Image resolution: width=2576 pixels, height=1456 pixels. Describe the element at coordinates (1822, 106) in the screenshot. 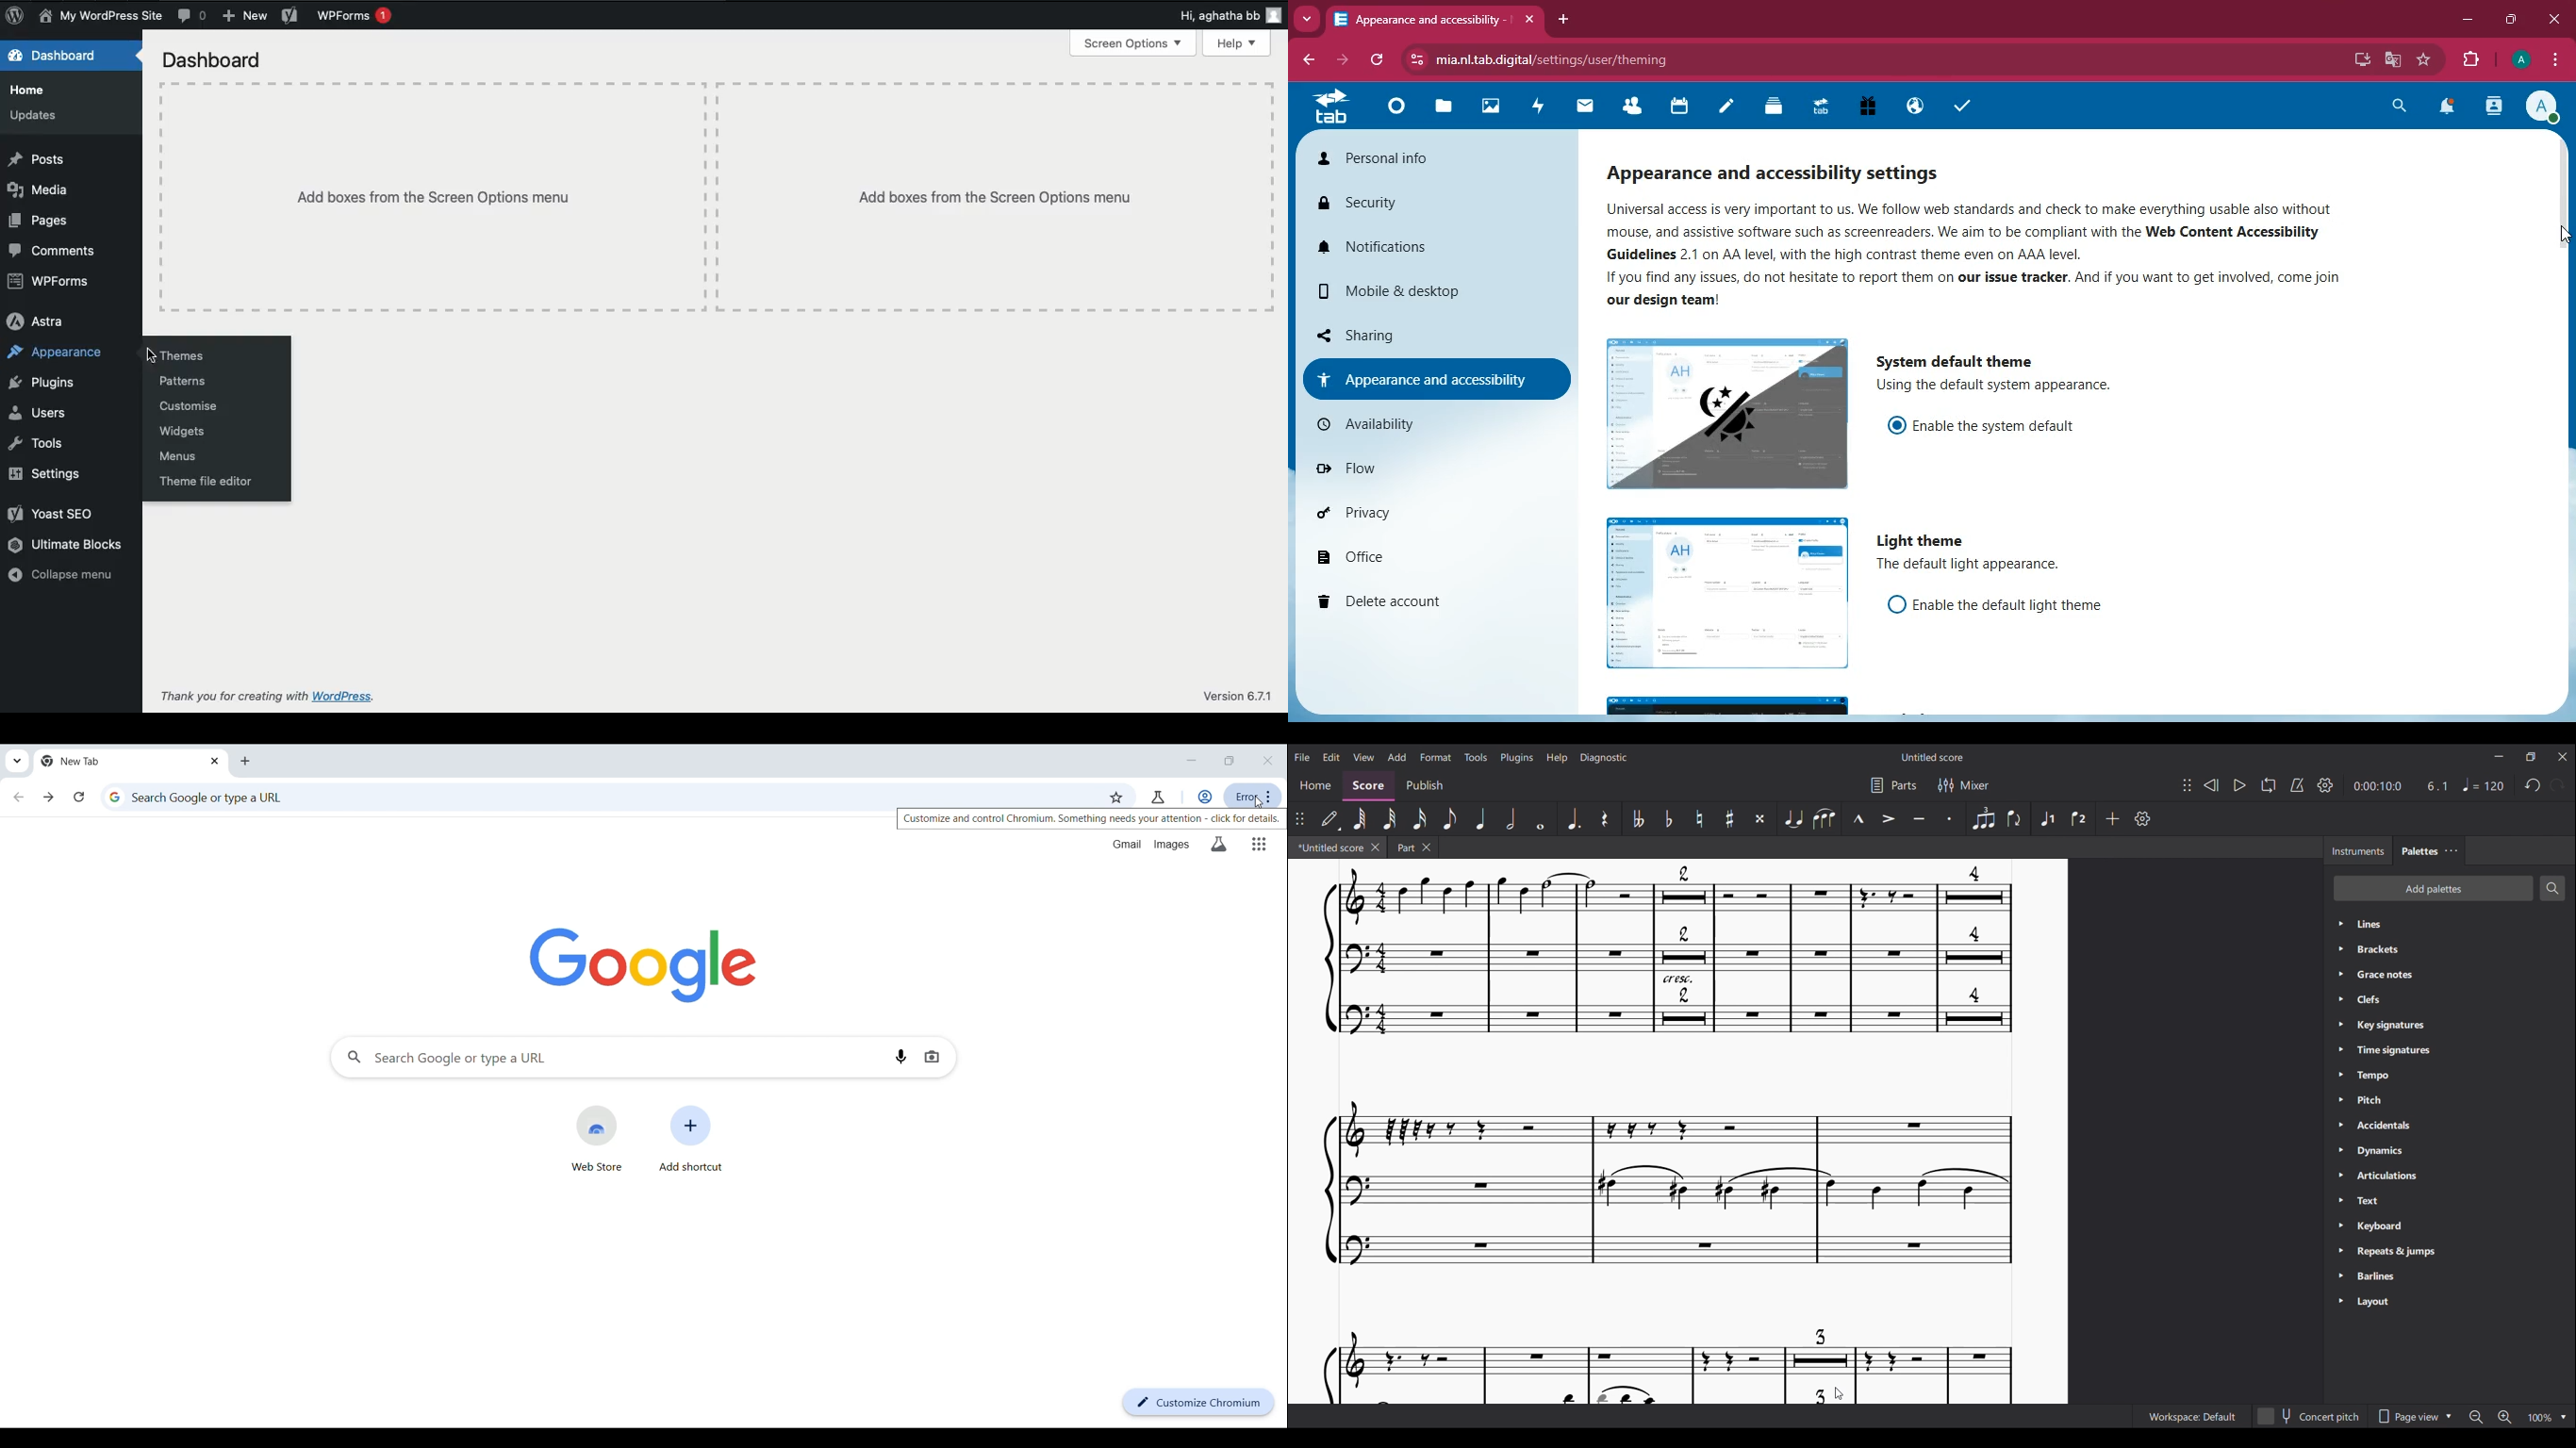

I see `tab` at that location.